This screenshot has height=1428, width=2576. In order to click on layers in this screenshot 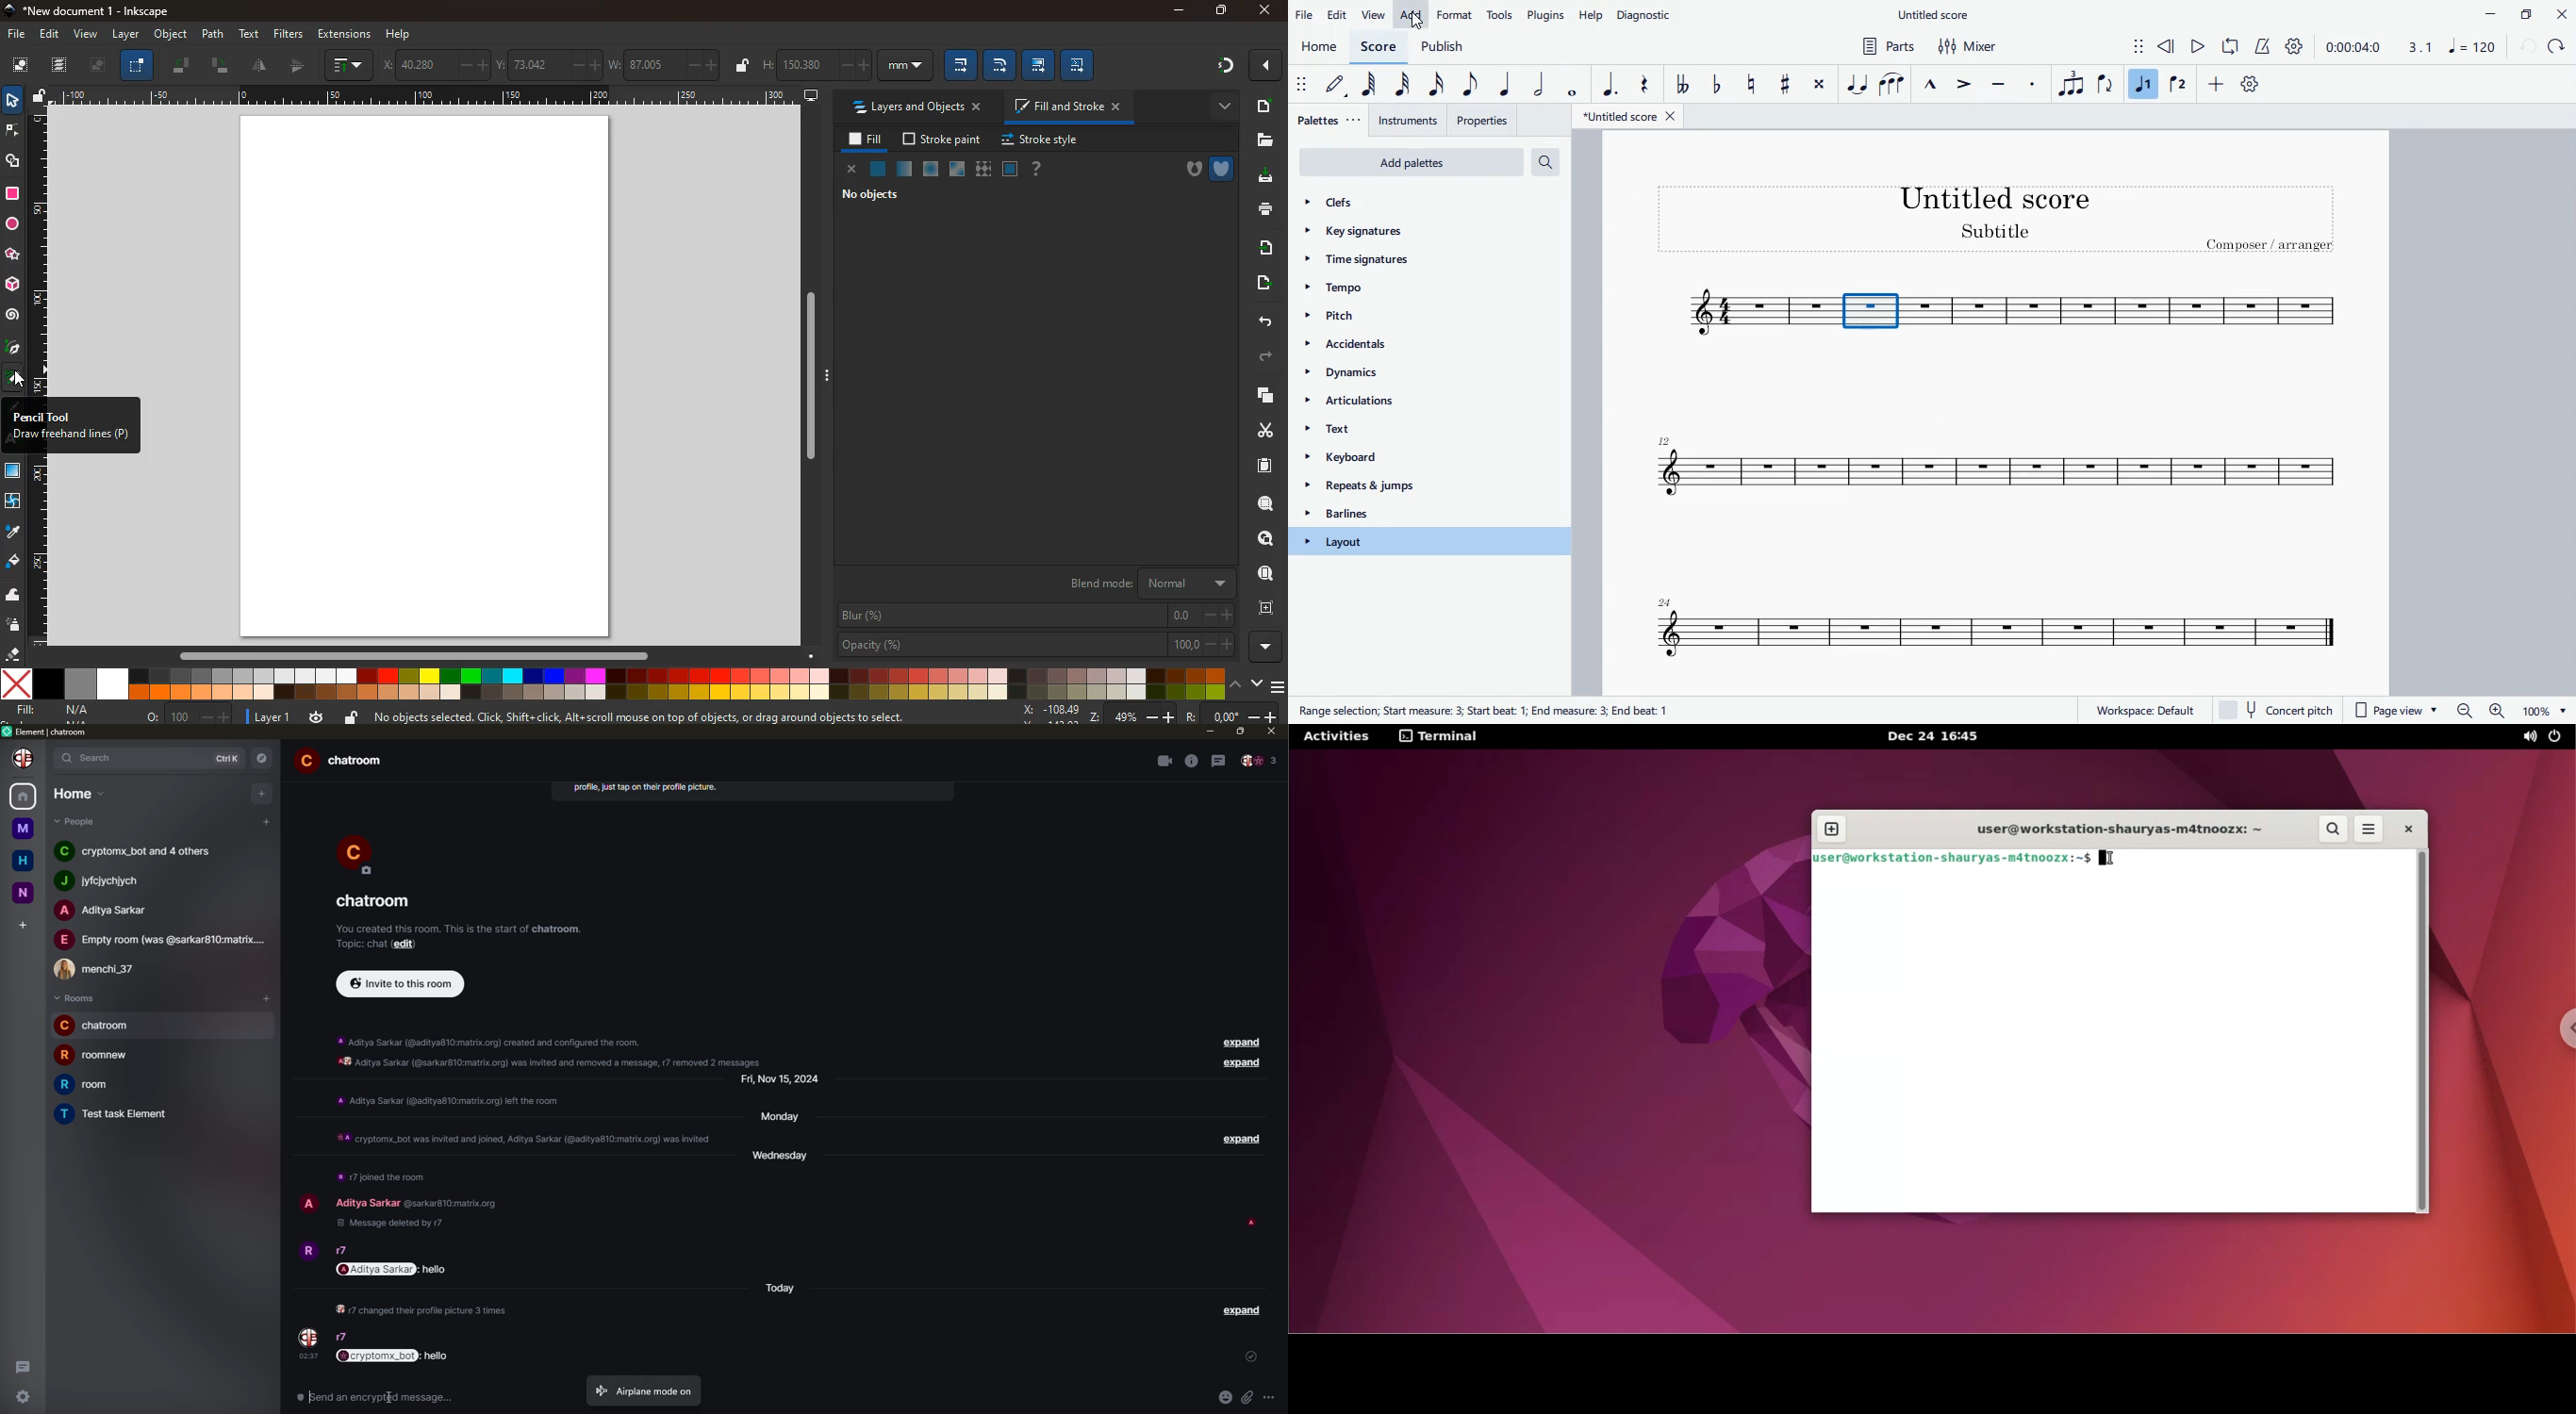, I will do `click(62, 64)`.